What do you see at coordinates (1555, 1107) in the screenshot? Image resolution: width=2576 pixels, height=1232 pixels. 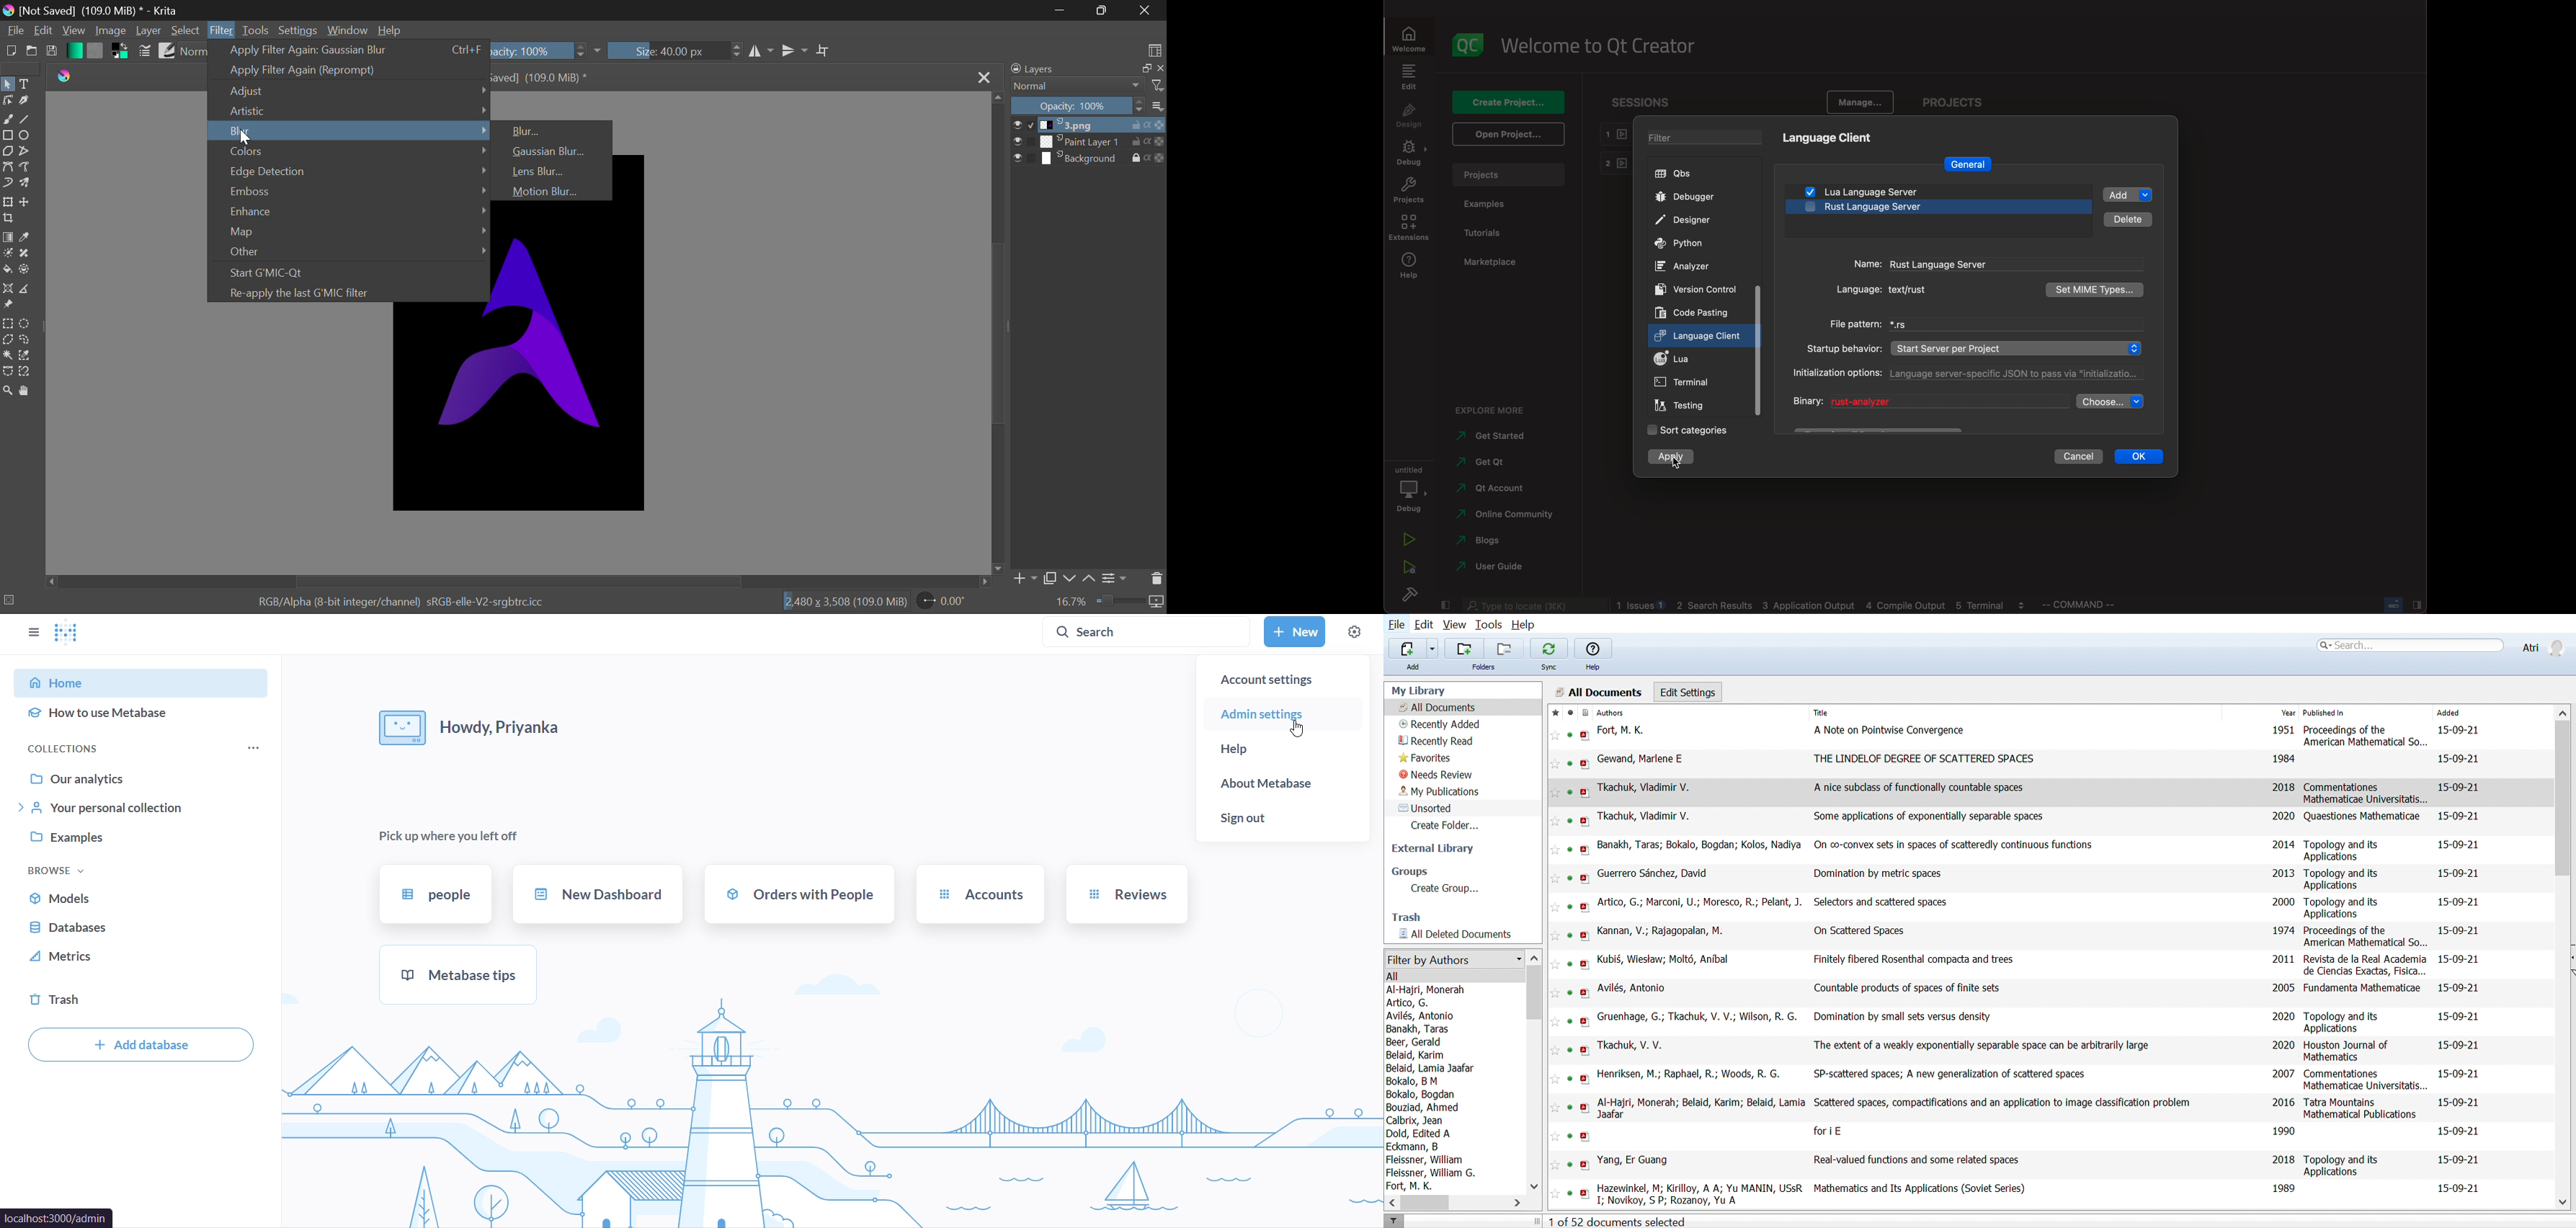 I see `Add this reference to favorites` at bounding box center [1555, 1107].